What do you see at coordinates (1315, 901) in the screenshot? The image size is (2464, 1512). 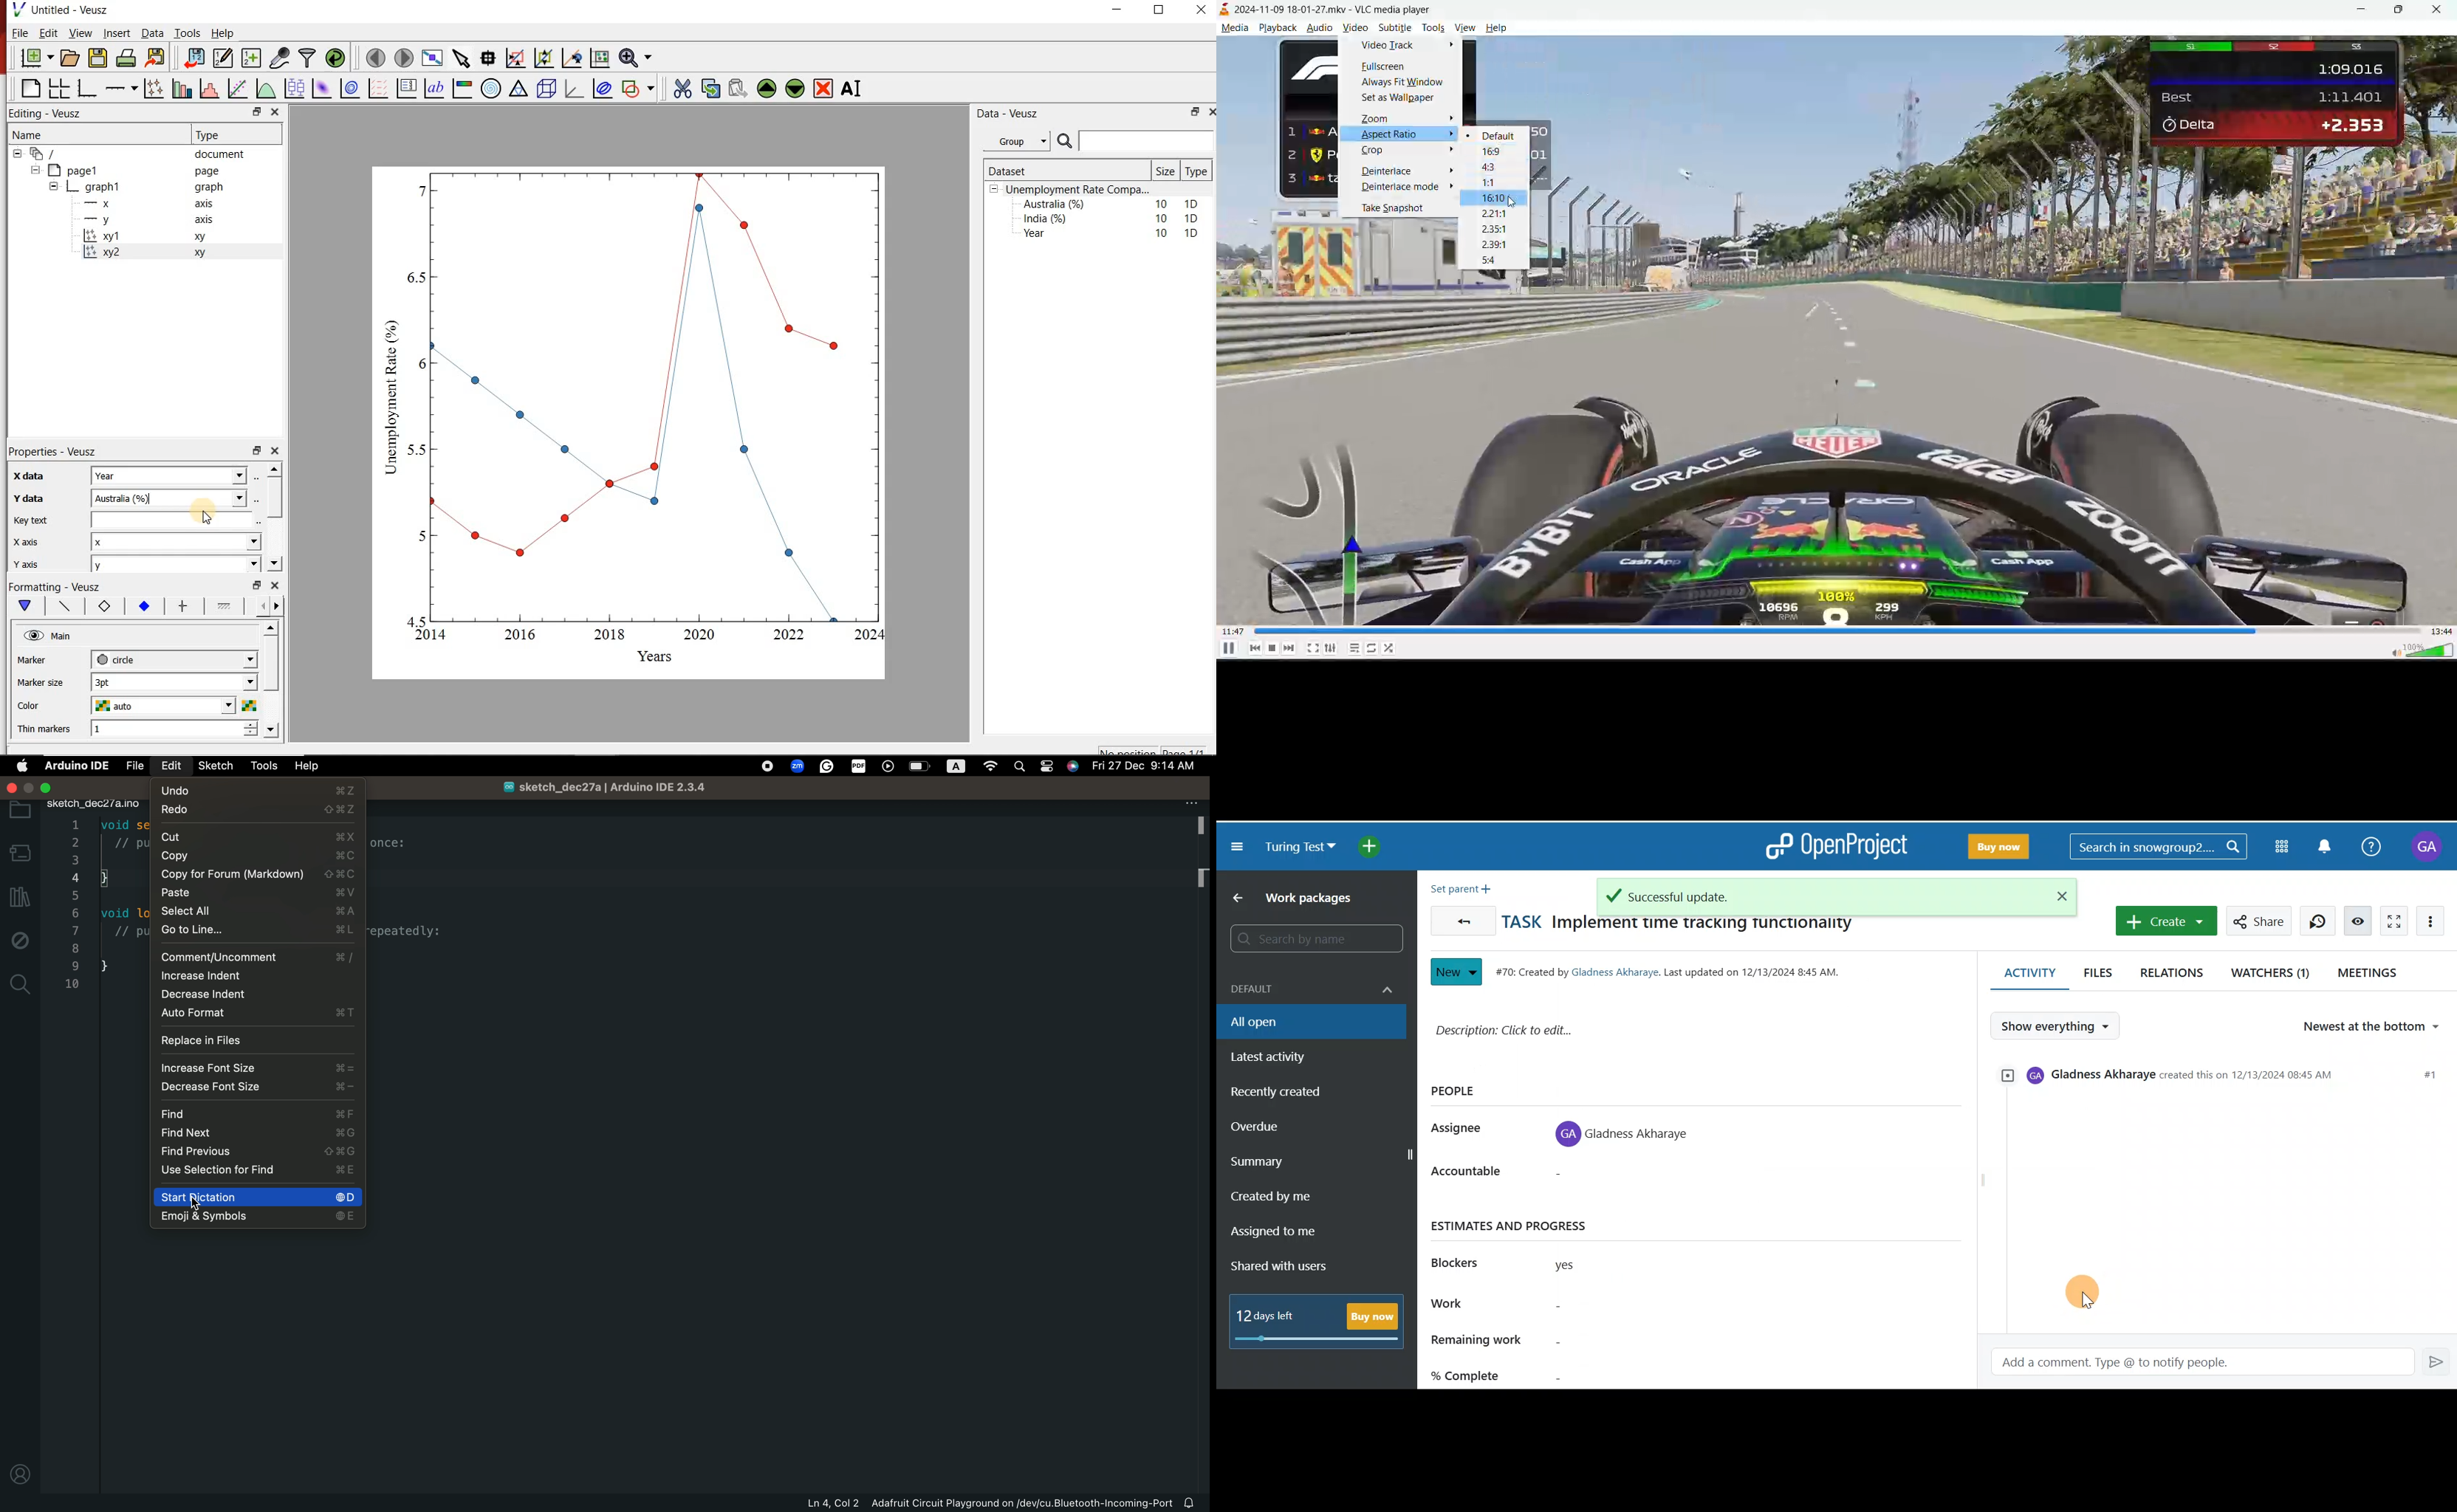 I see `Work packages` at bounding box center [1315, 901].